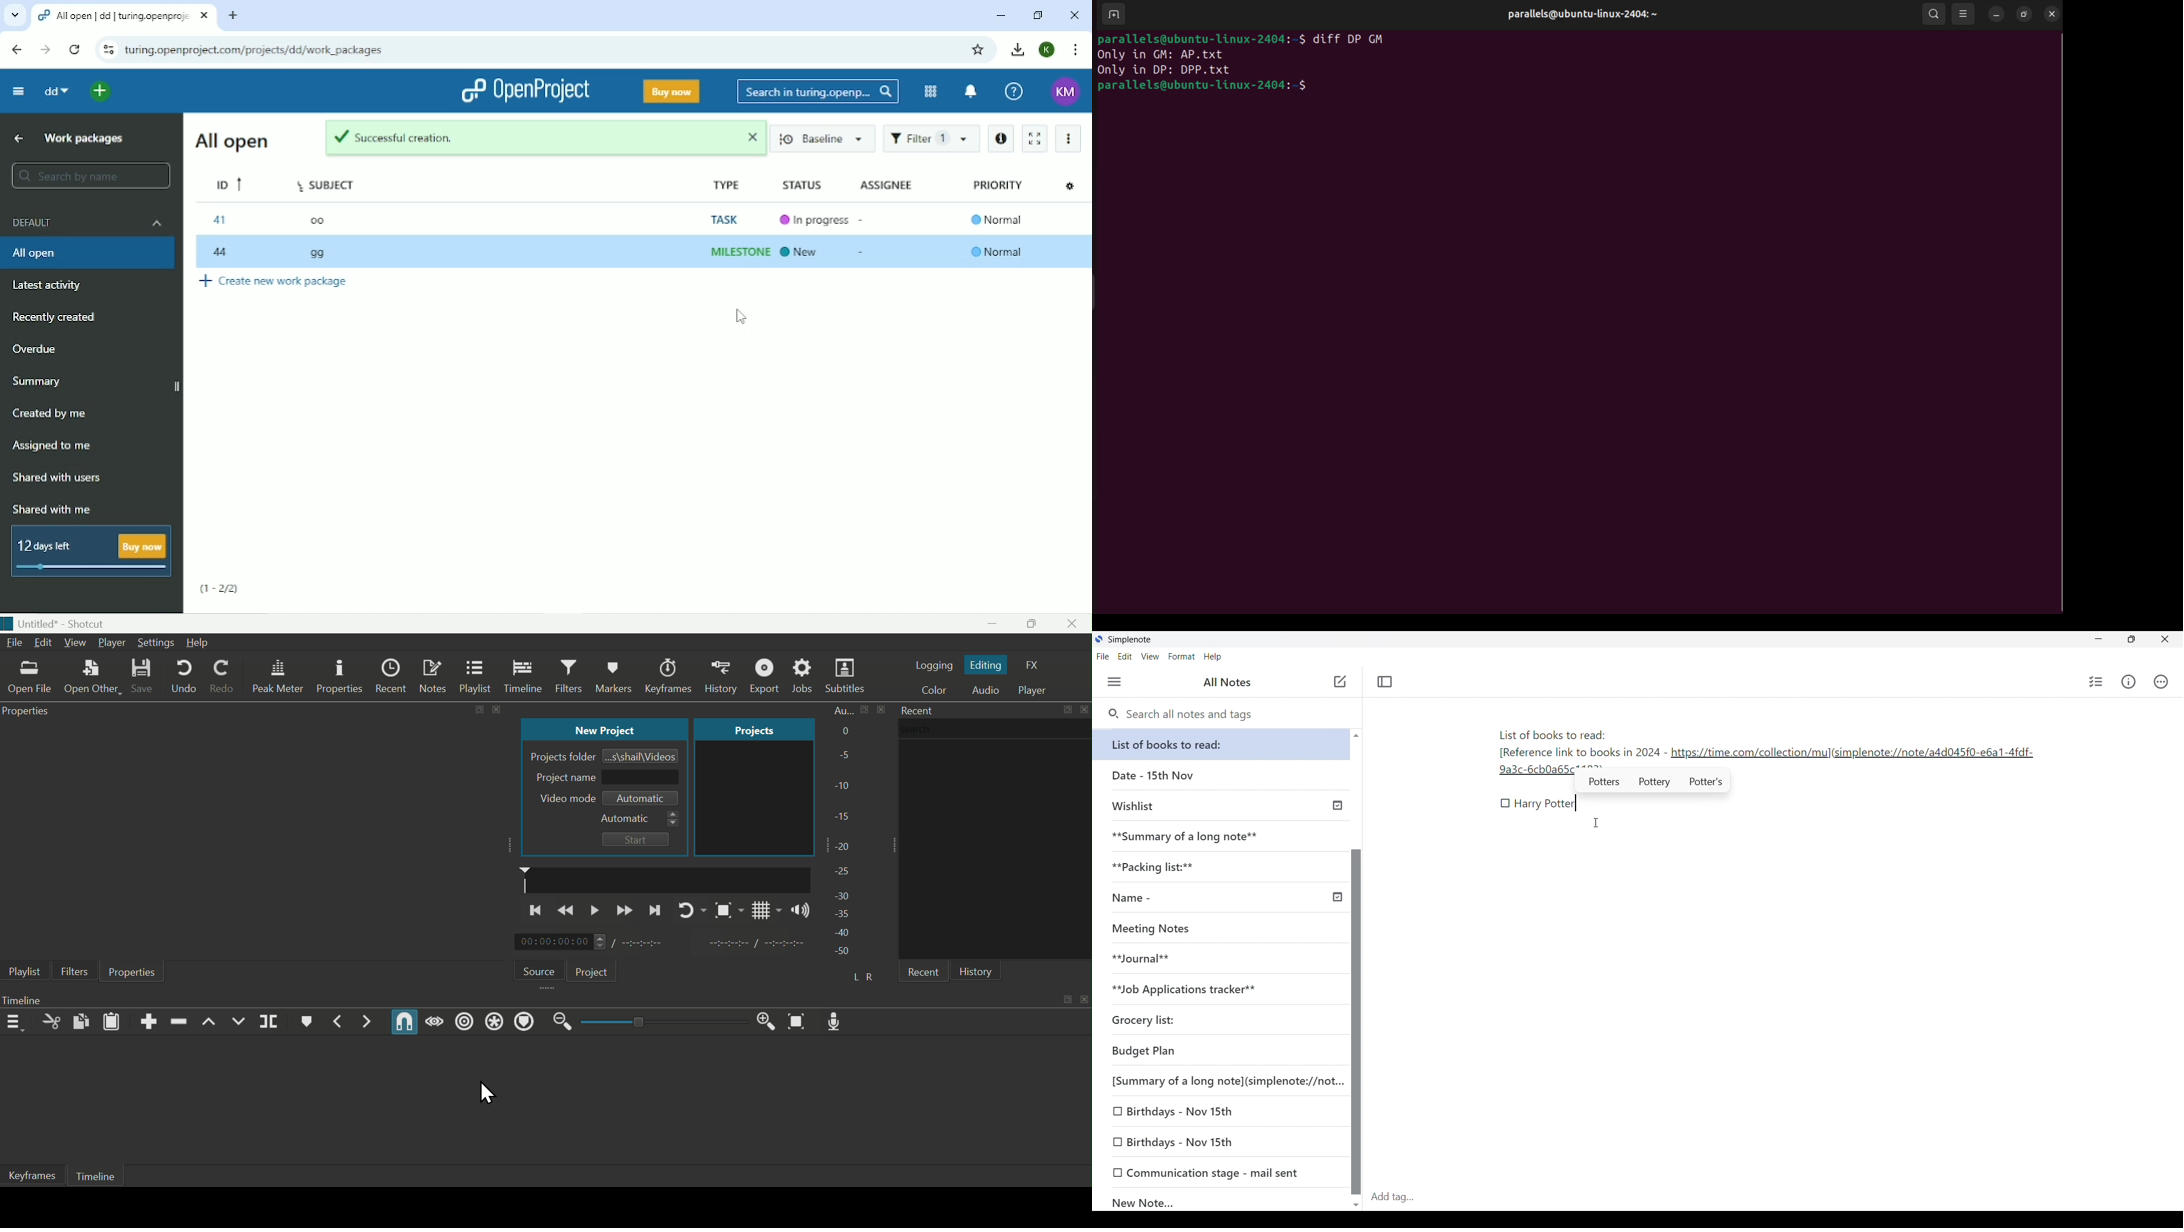  Describe the element at coordinates (916, 710) in the screenshot. I see `Recent` at that location.